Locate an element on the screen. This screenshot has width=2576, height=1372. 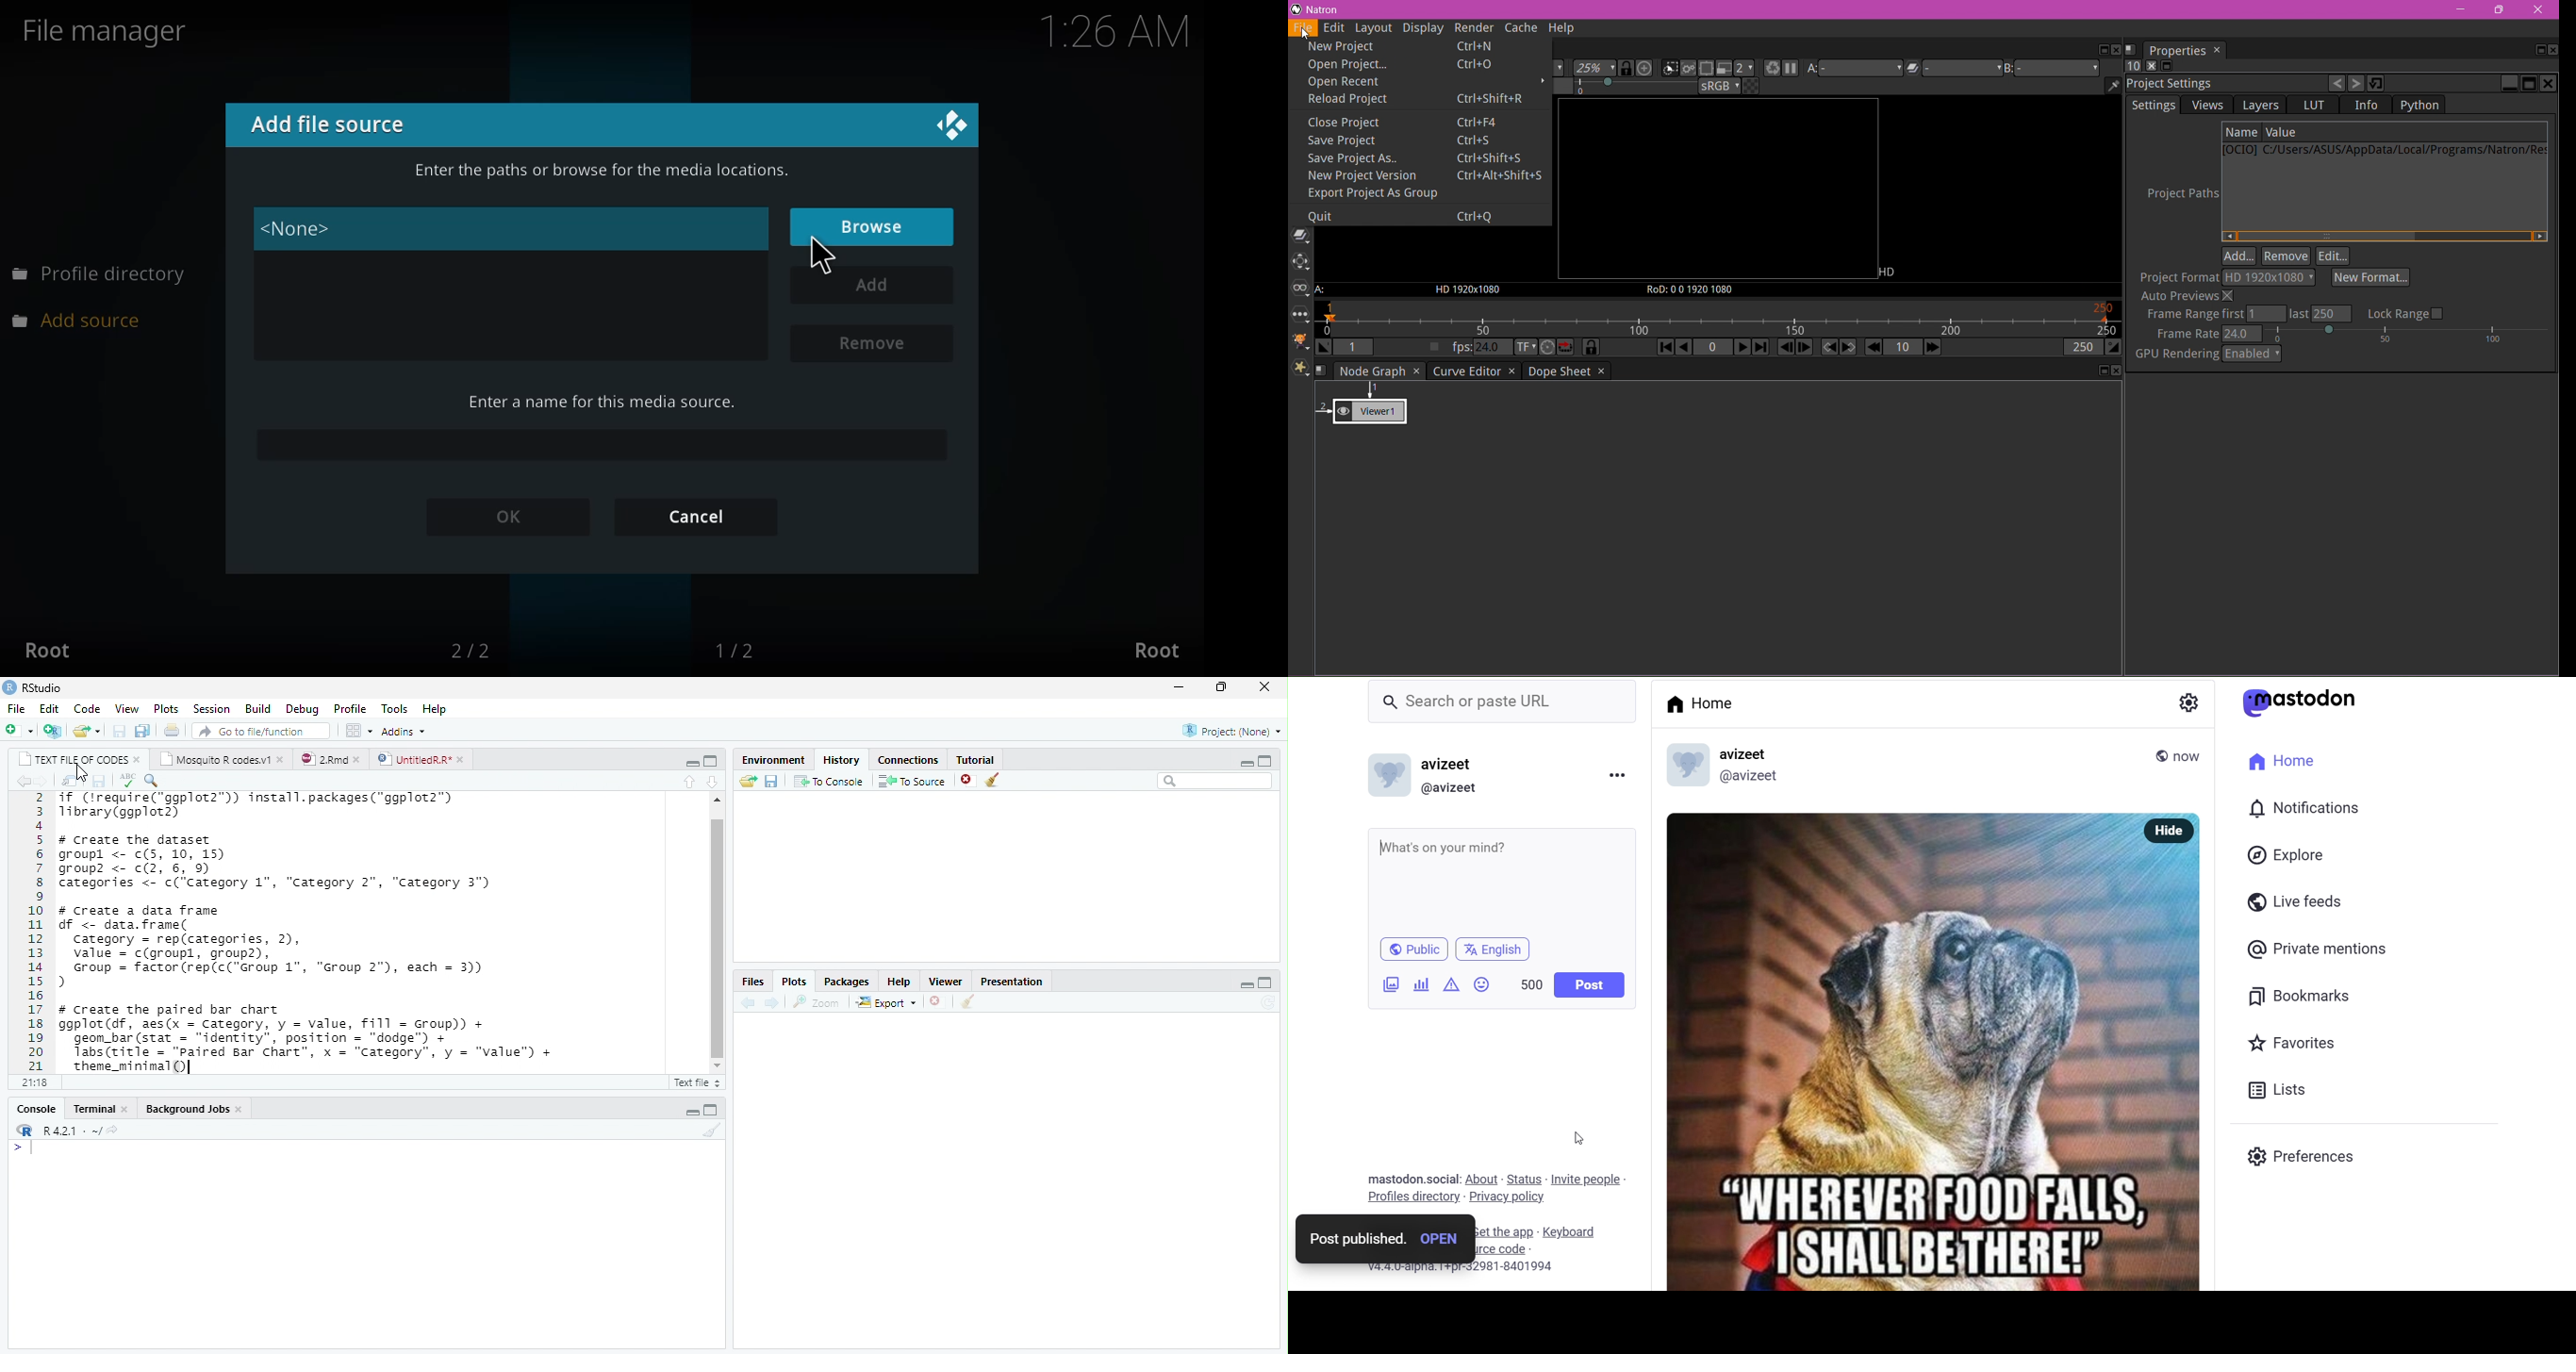
minimize is located at coordinates (1248, 984).